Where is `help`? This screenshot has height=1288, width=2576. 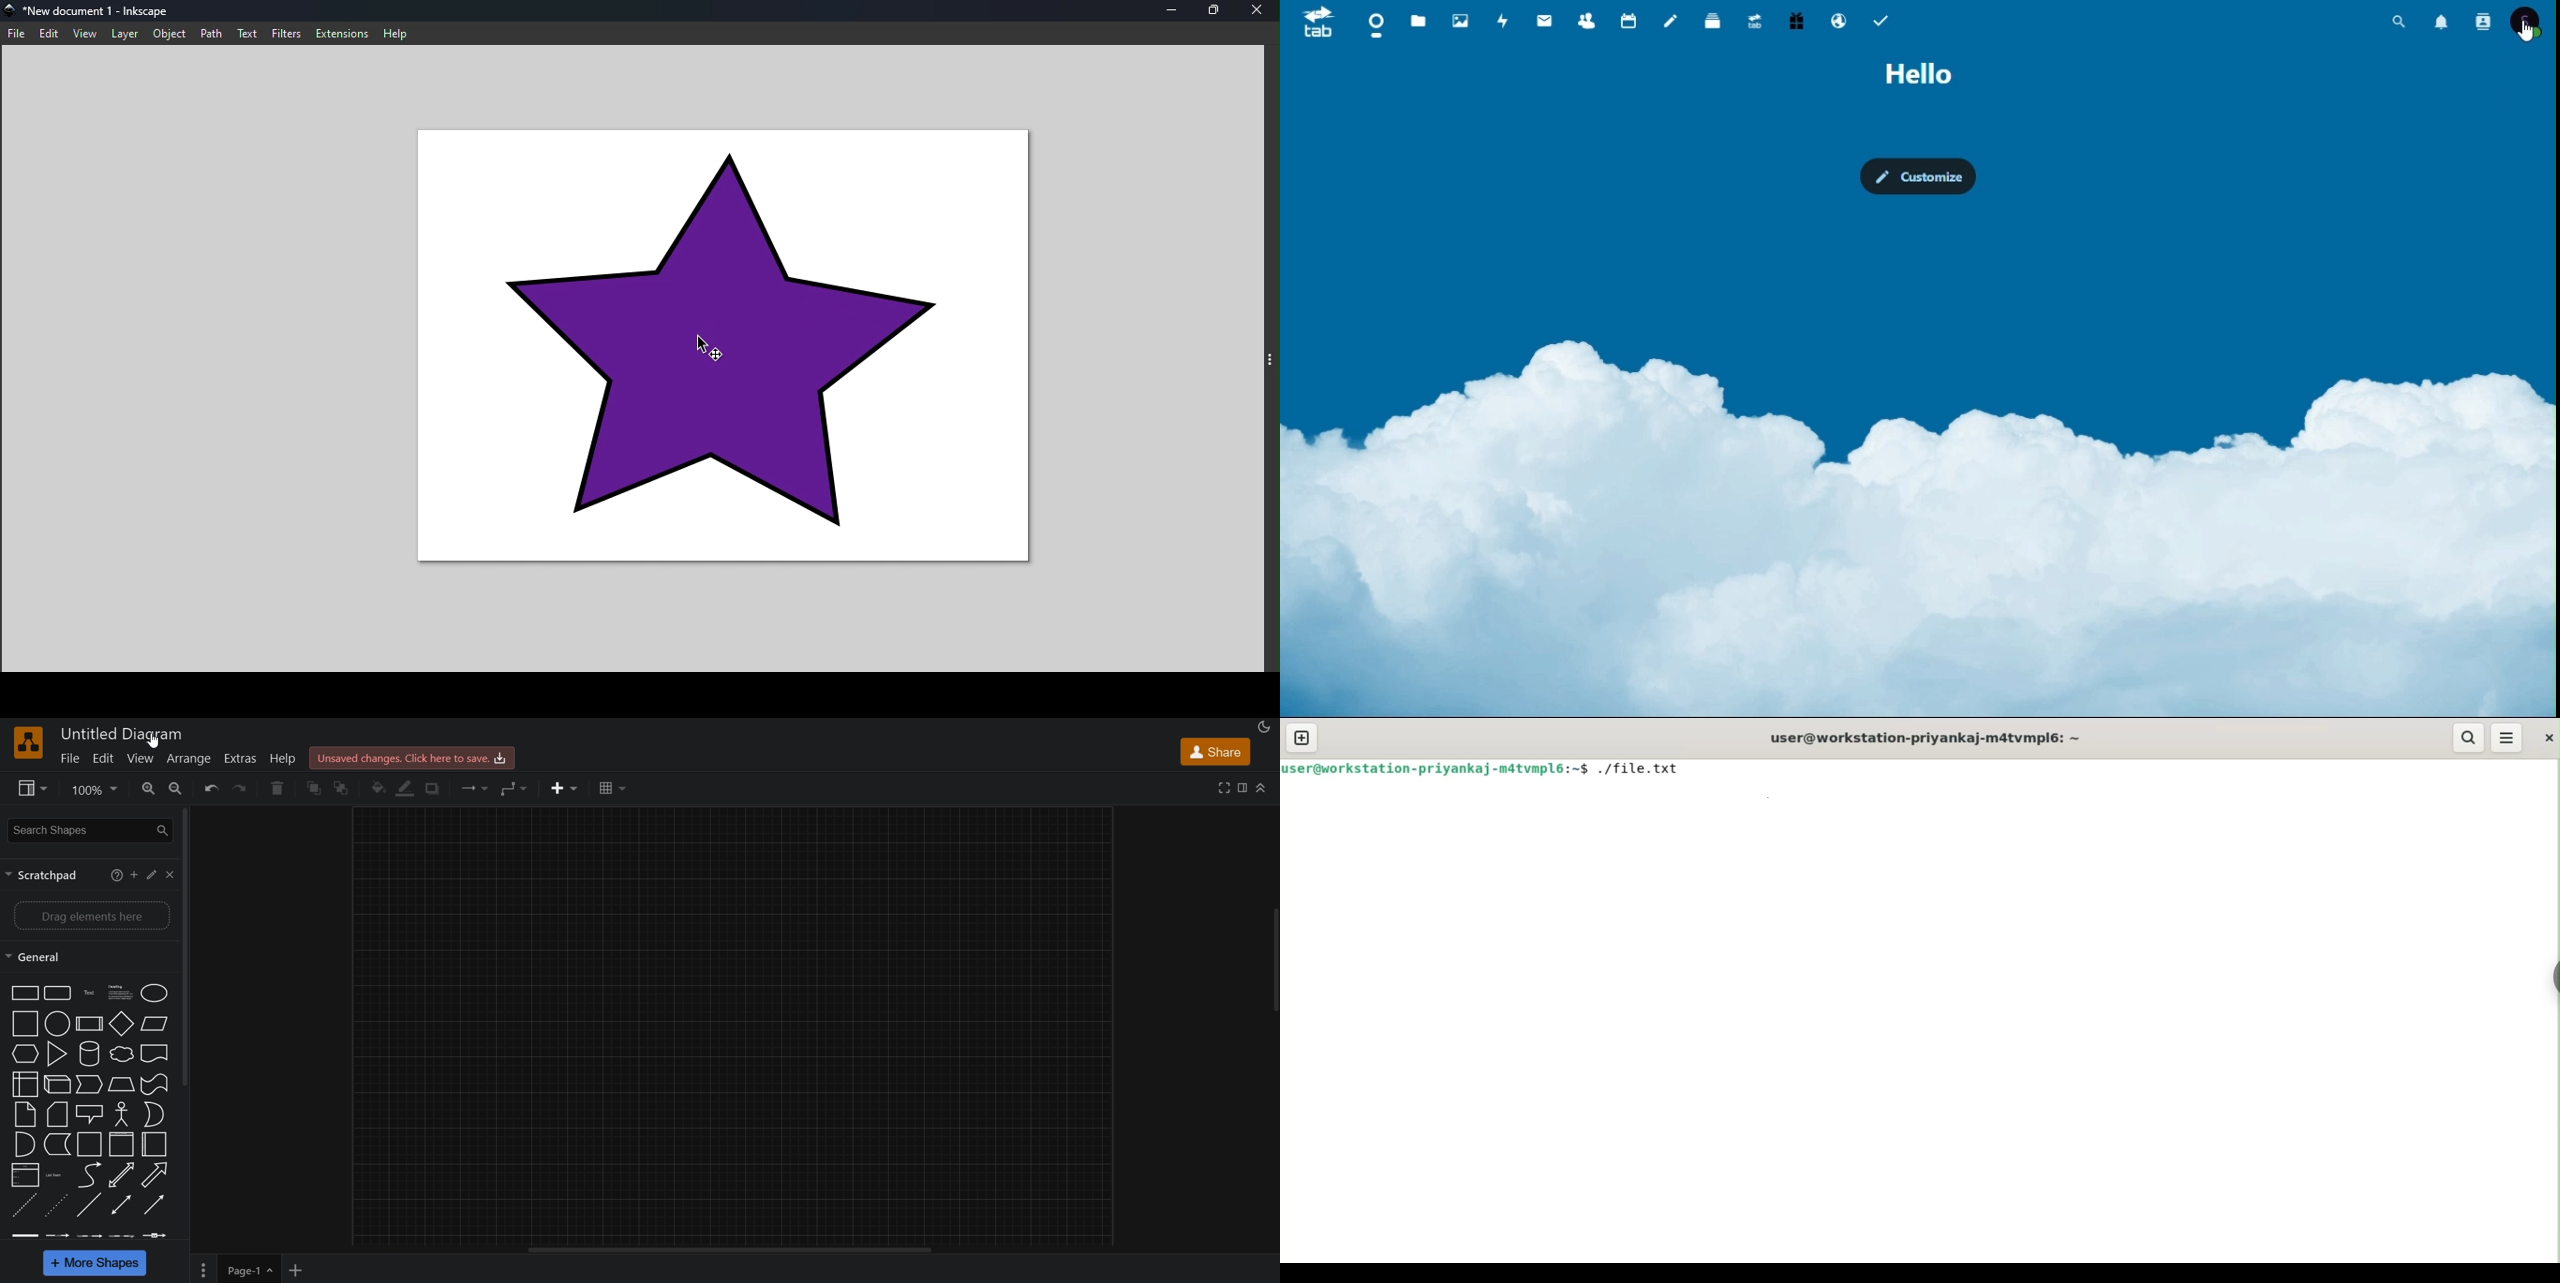
help is located at coordinates (283, 759).